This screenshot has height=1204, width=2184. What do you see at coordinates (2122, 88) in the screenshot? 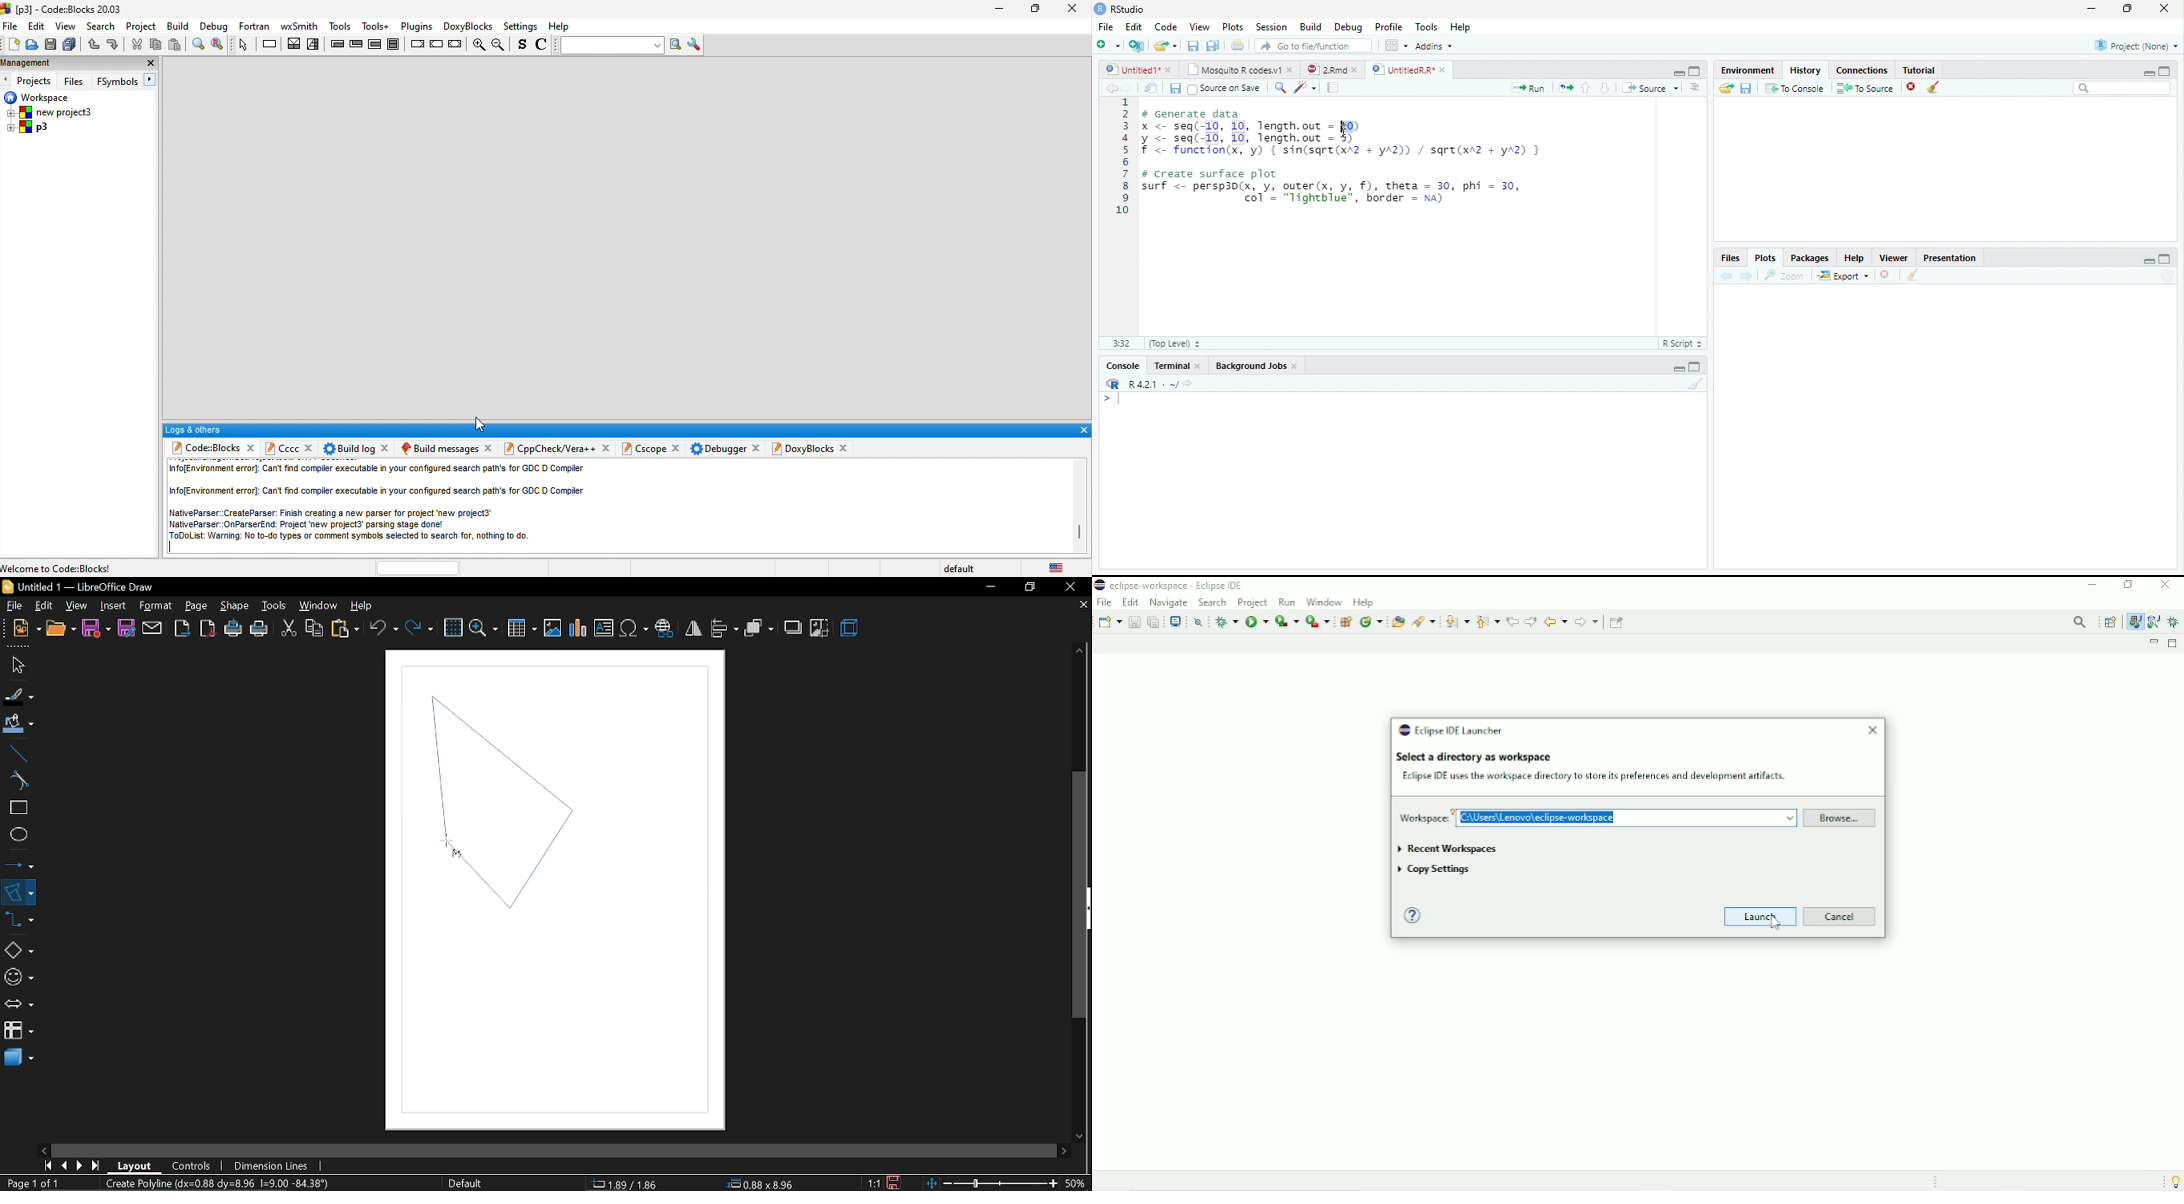
I see `Search bar` at bounding box center [2122, 88].